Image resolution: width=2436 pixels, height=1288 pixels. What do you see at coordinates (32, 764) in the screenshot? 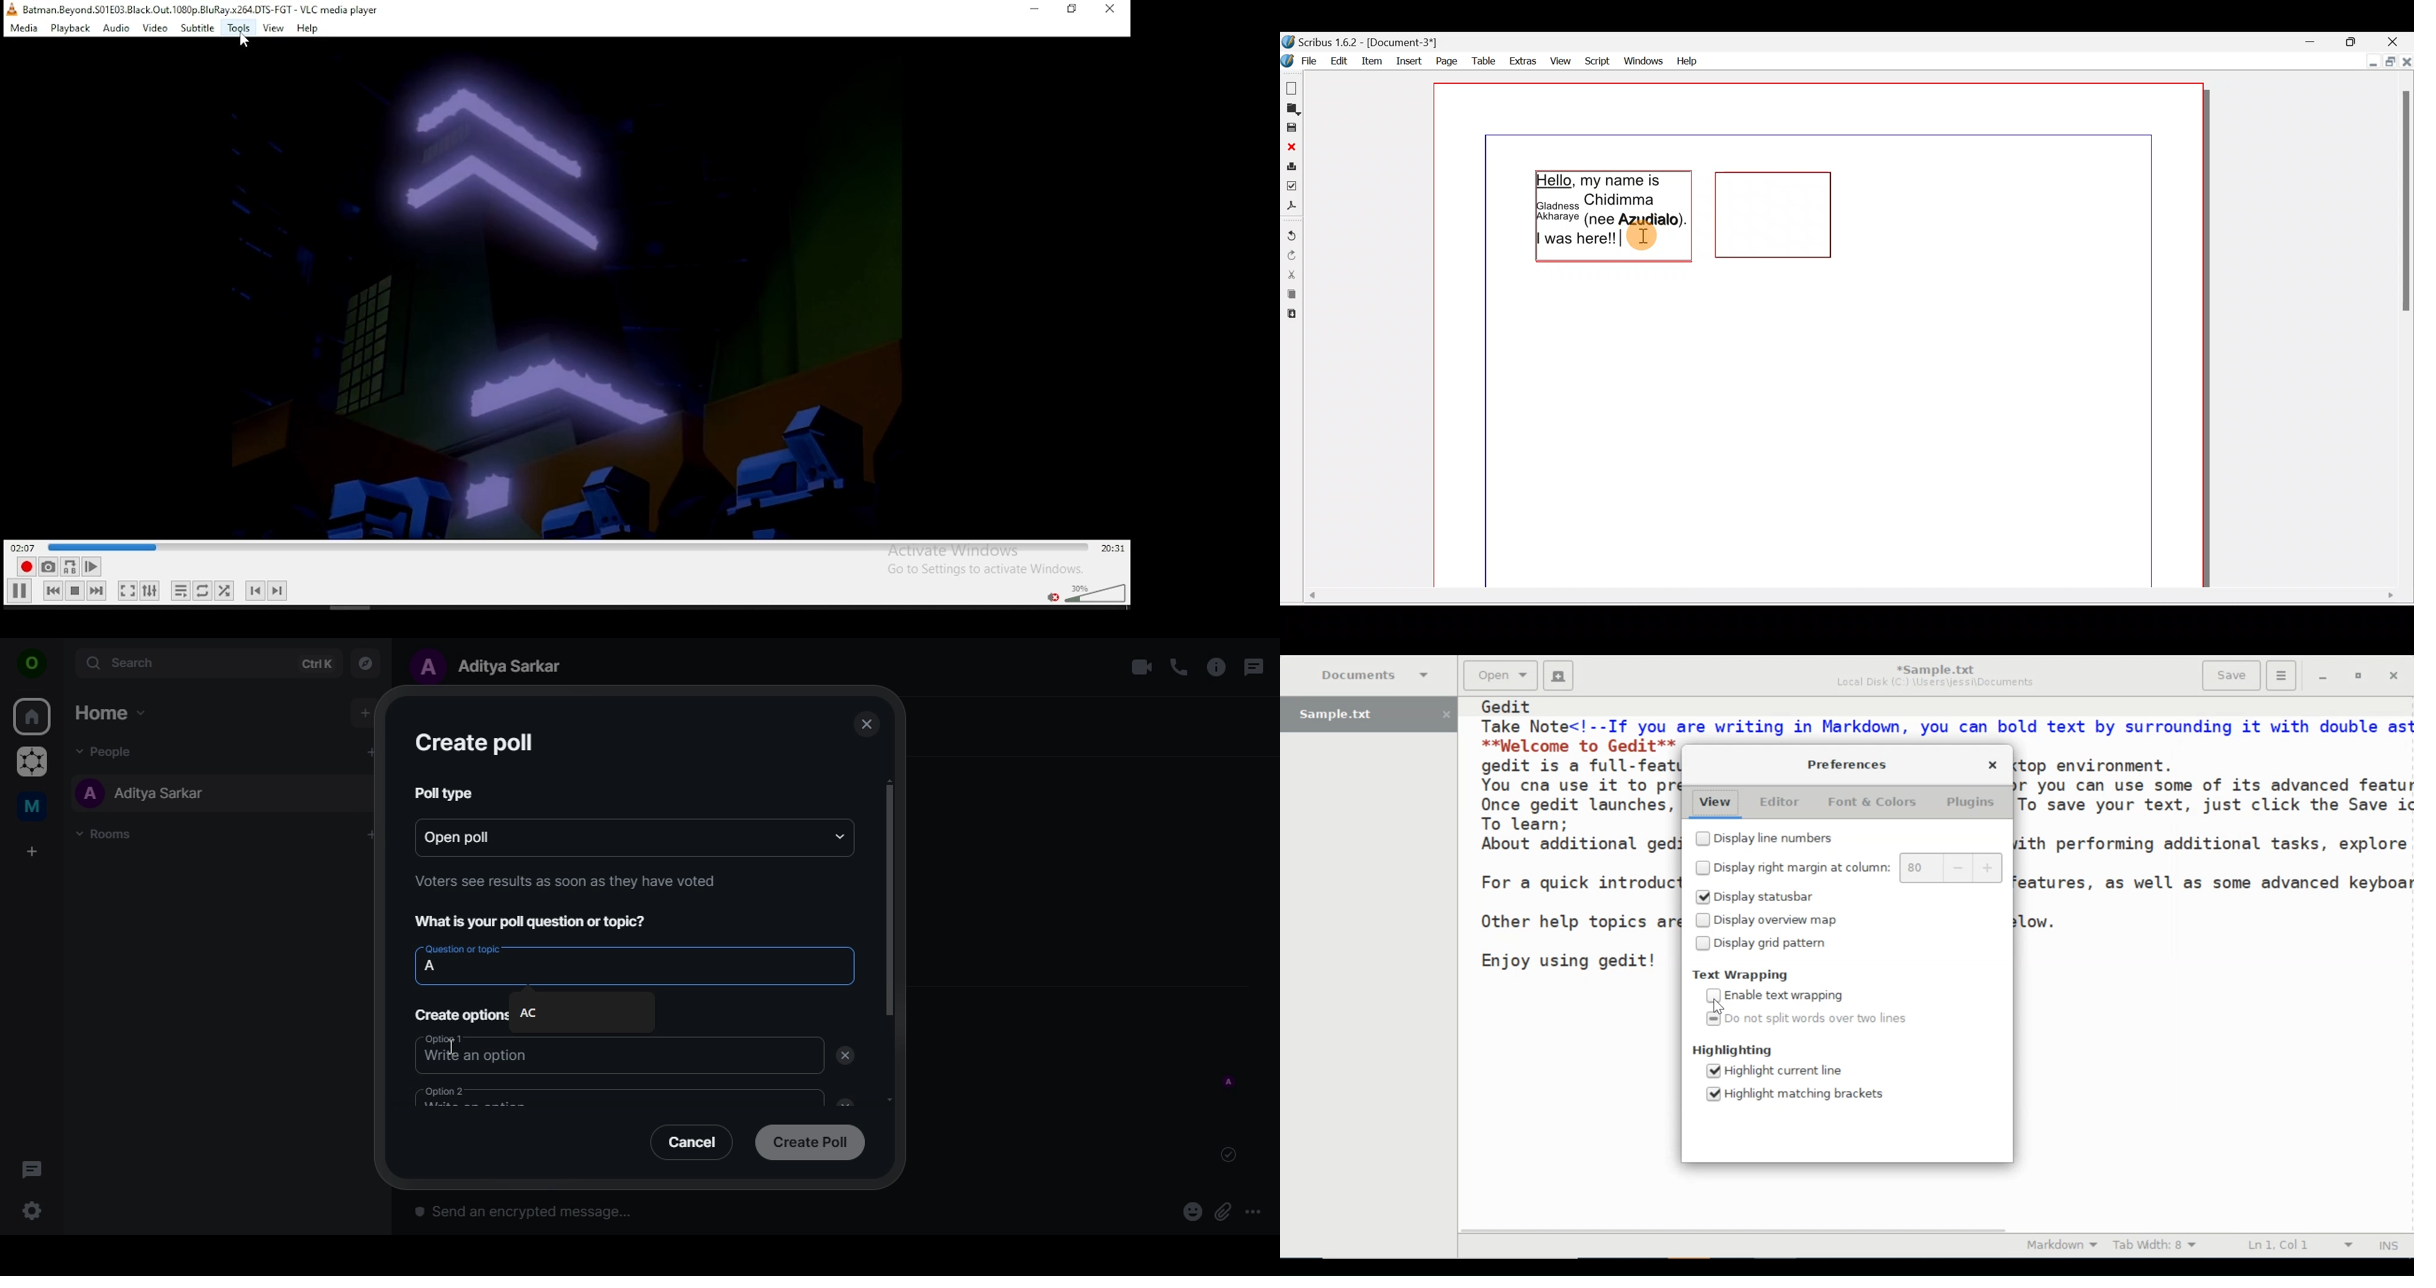
I see `graoheneos` at bounding box center [32, 764].